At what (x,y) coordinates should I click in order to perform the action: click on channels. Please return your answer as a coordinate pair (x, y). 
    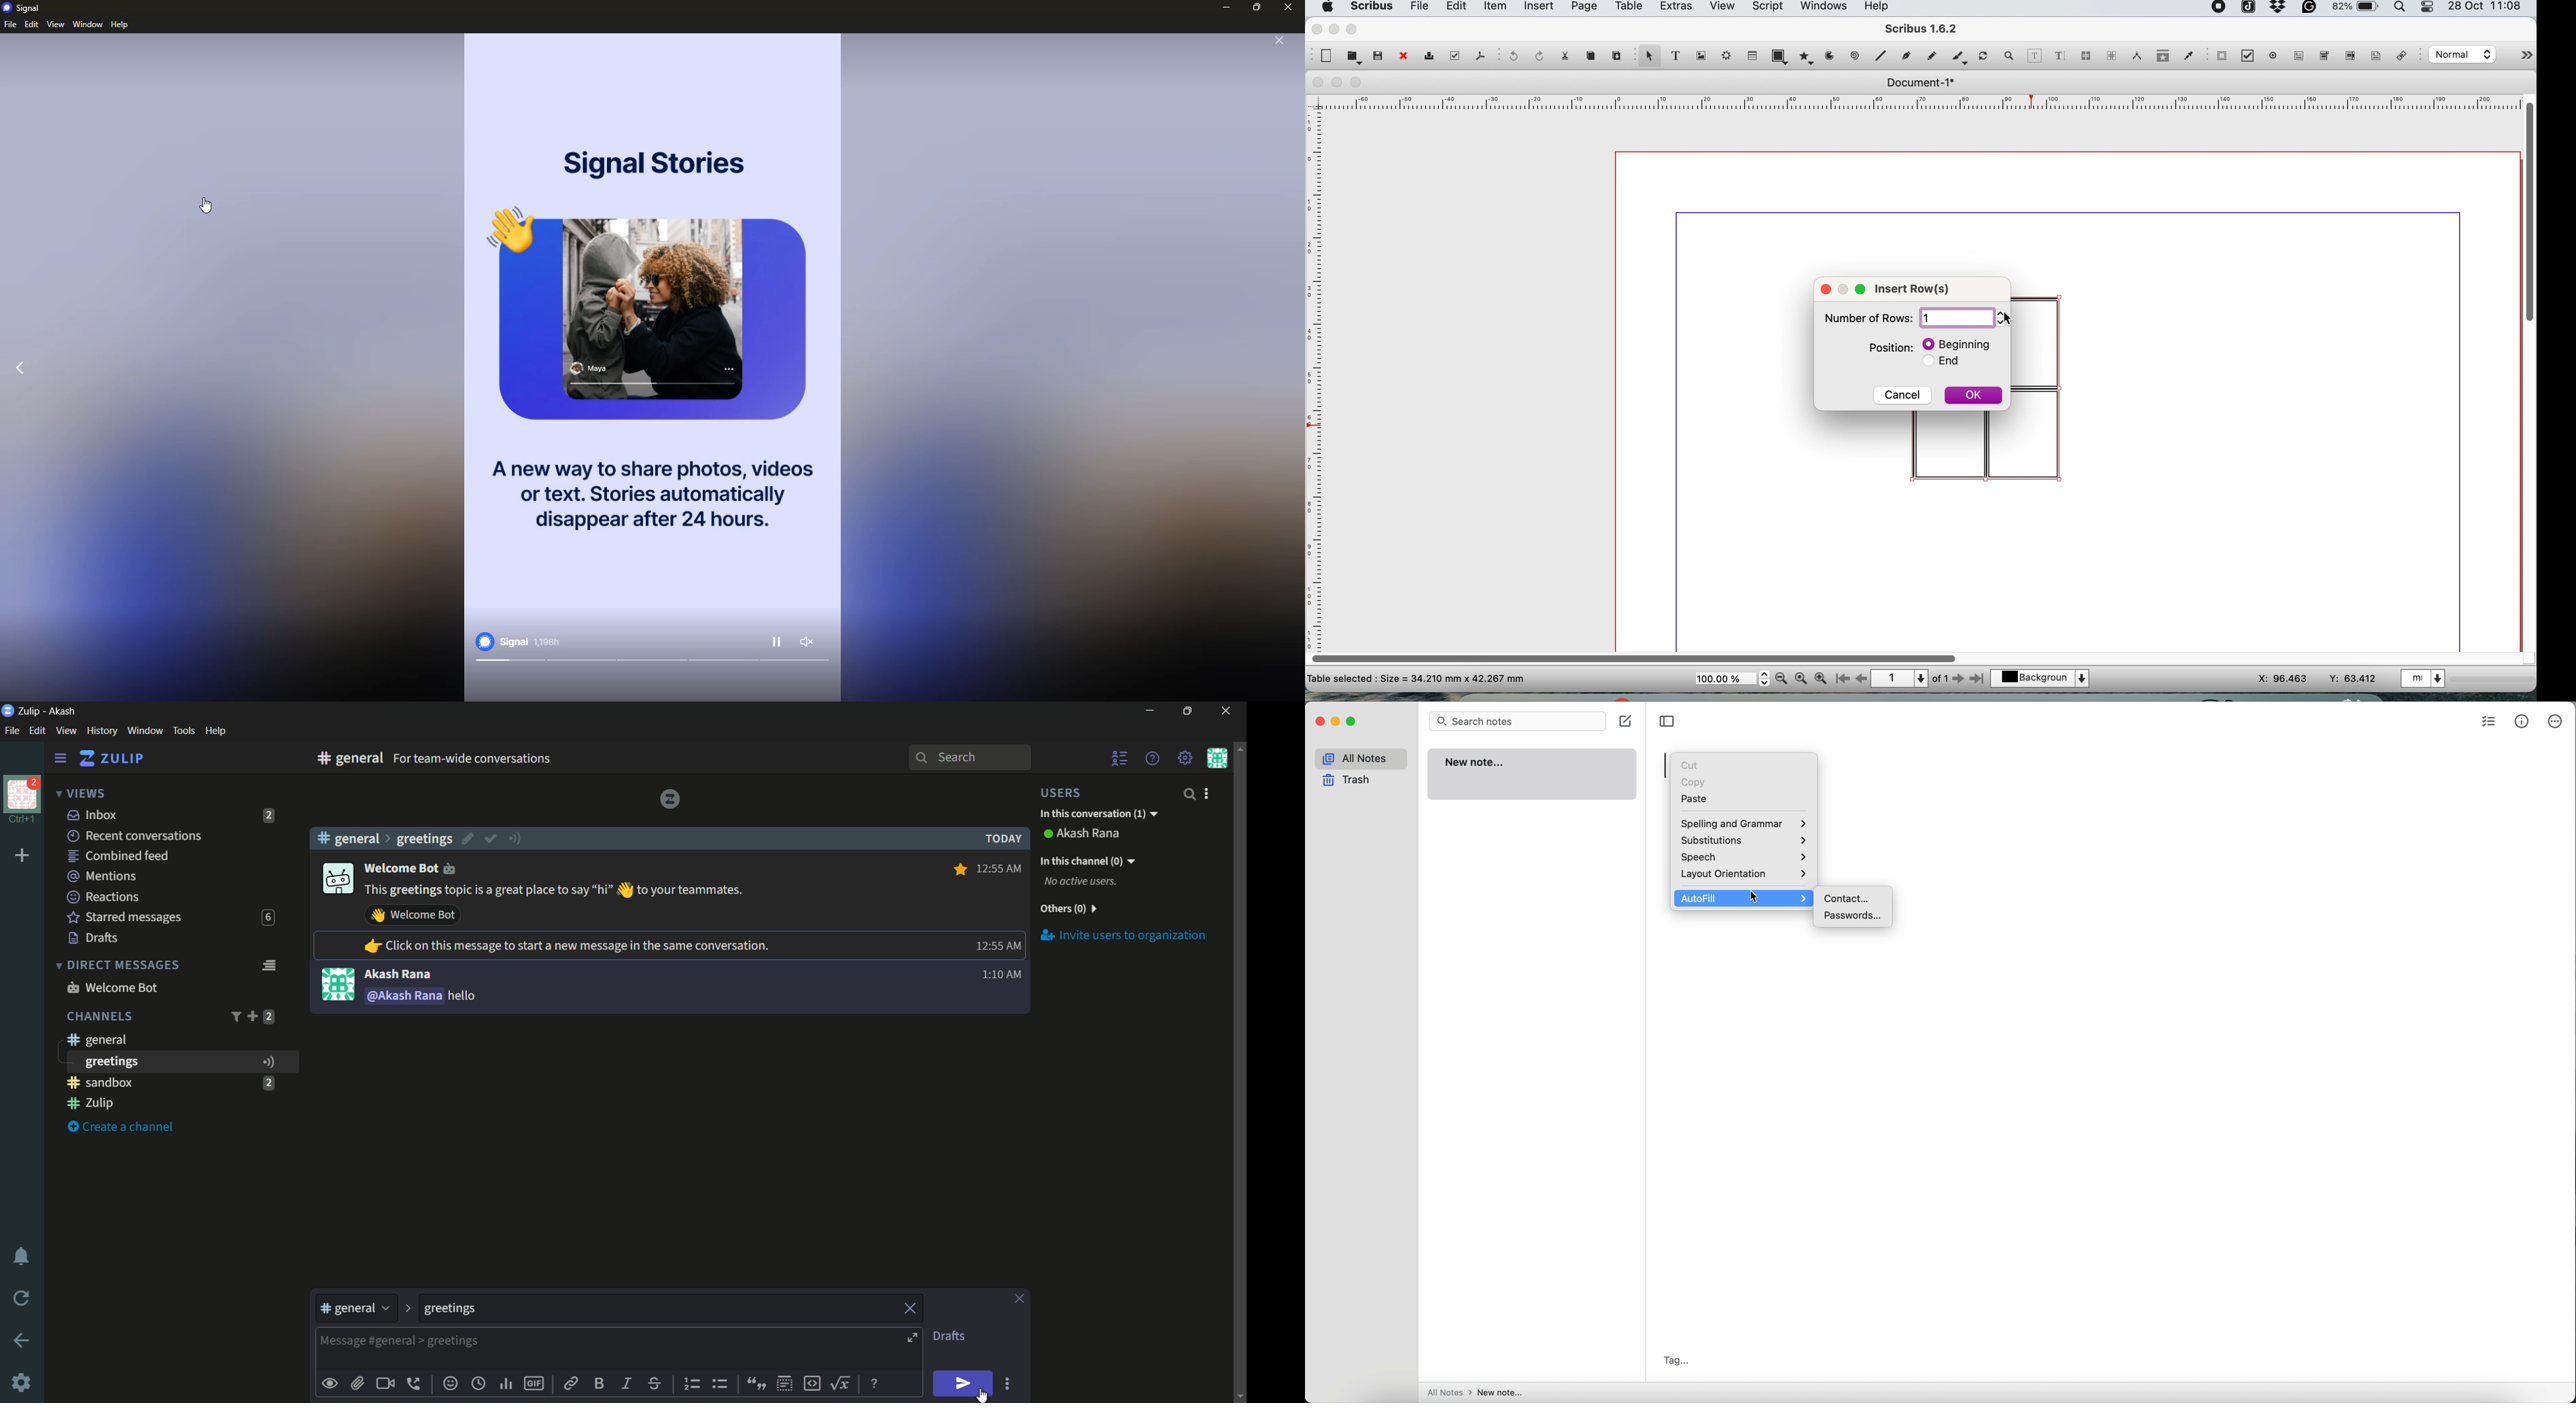
    Looking at the image, I should click on (99, 1017).